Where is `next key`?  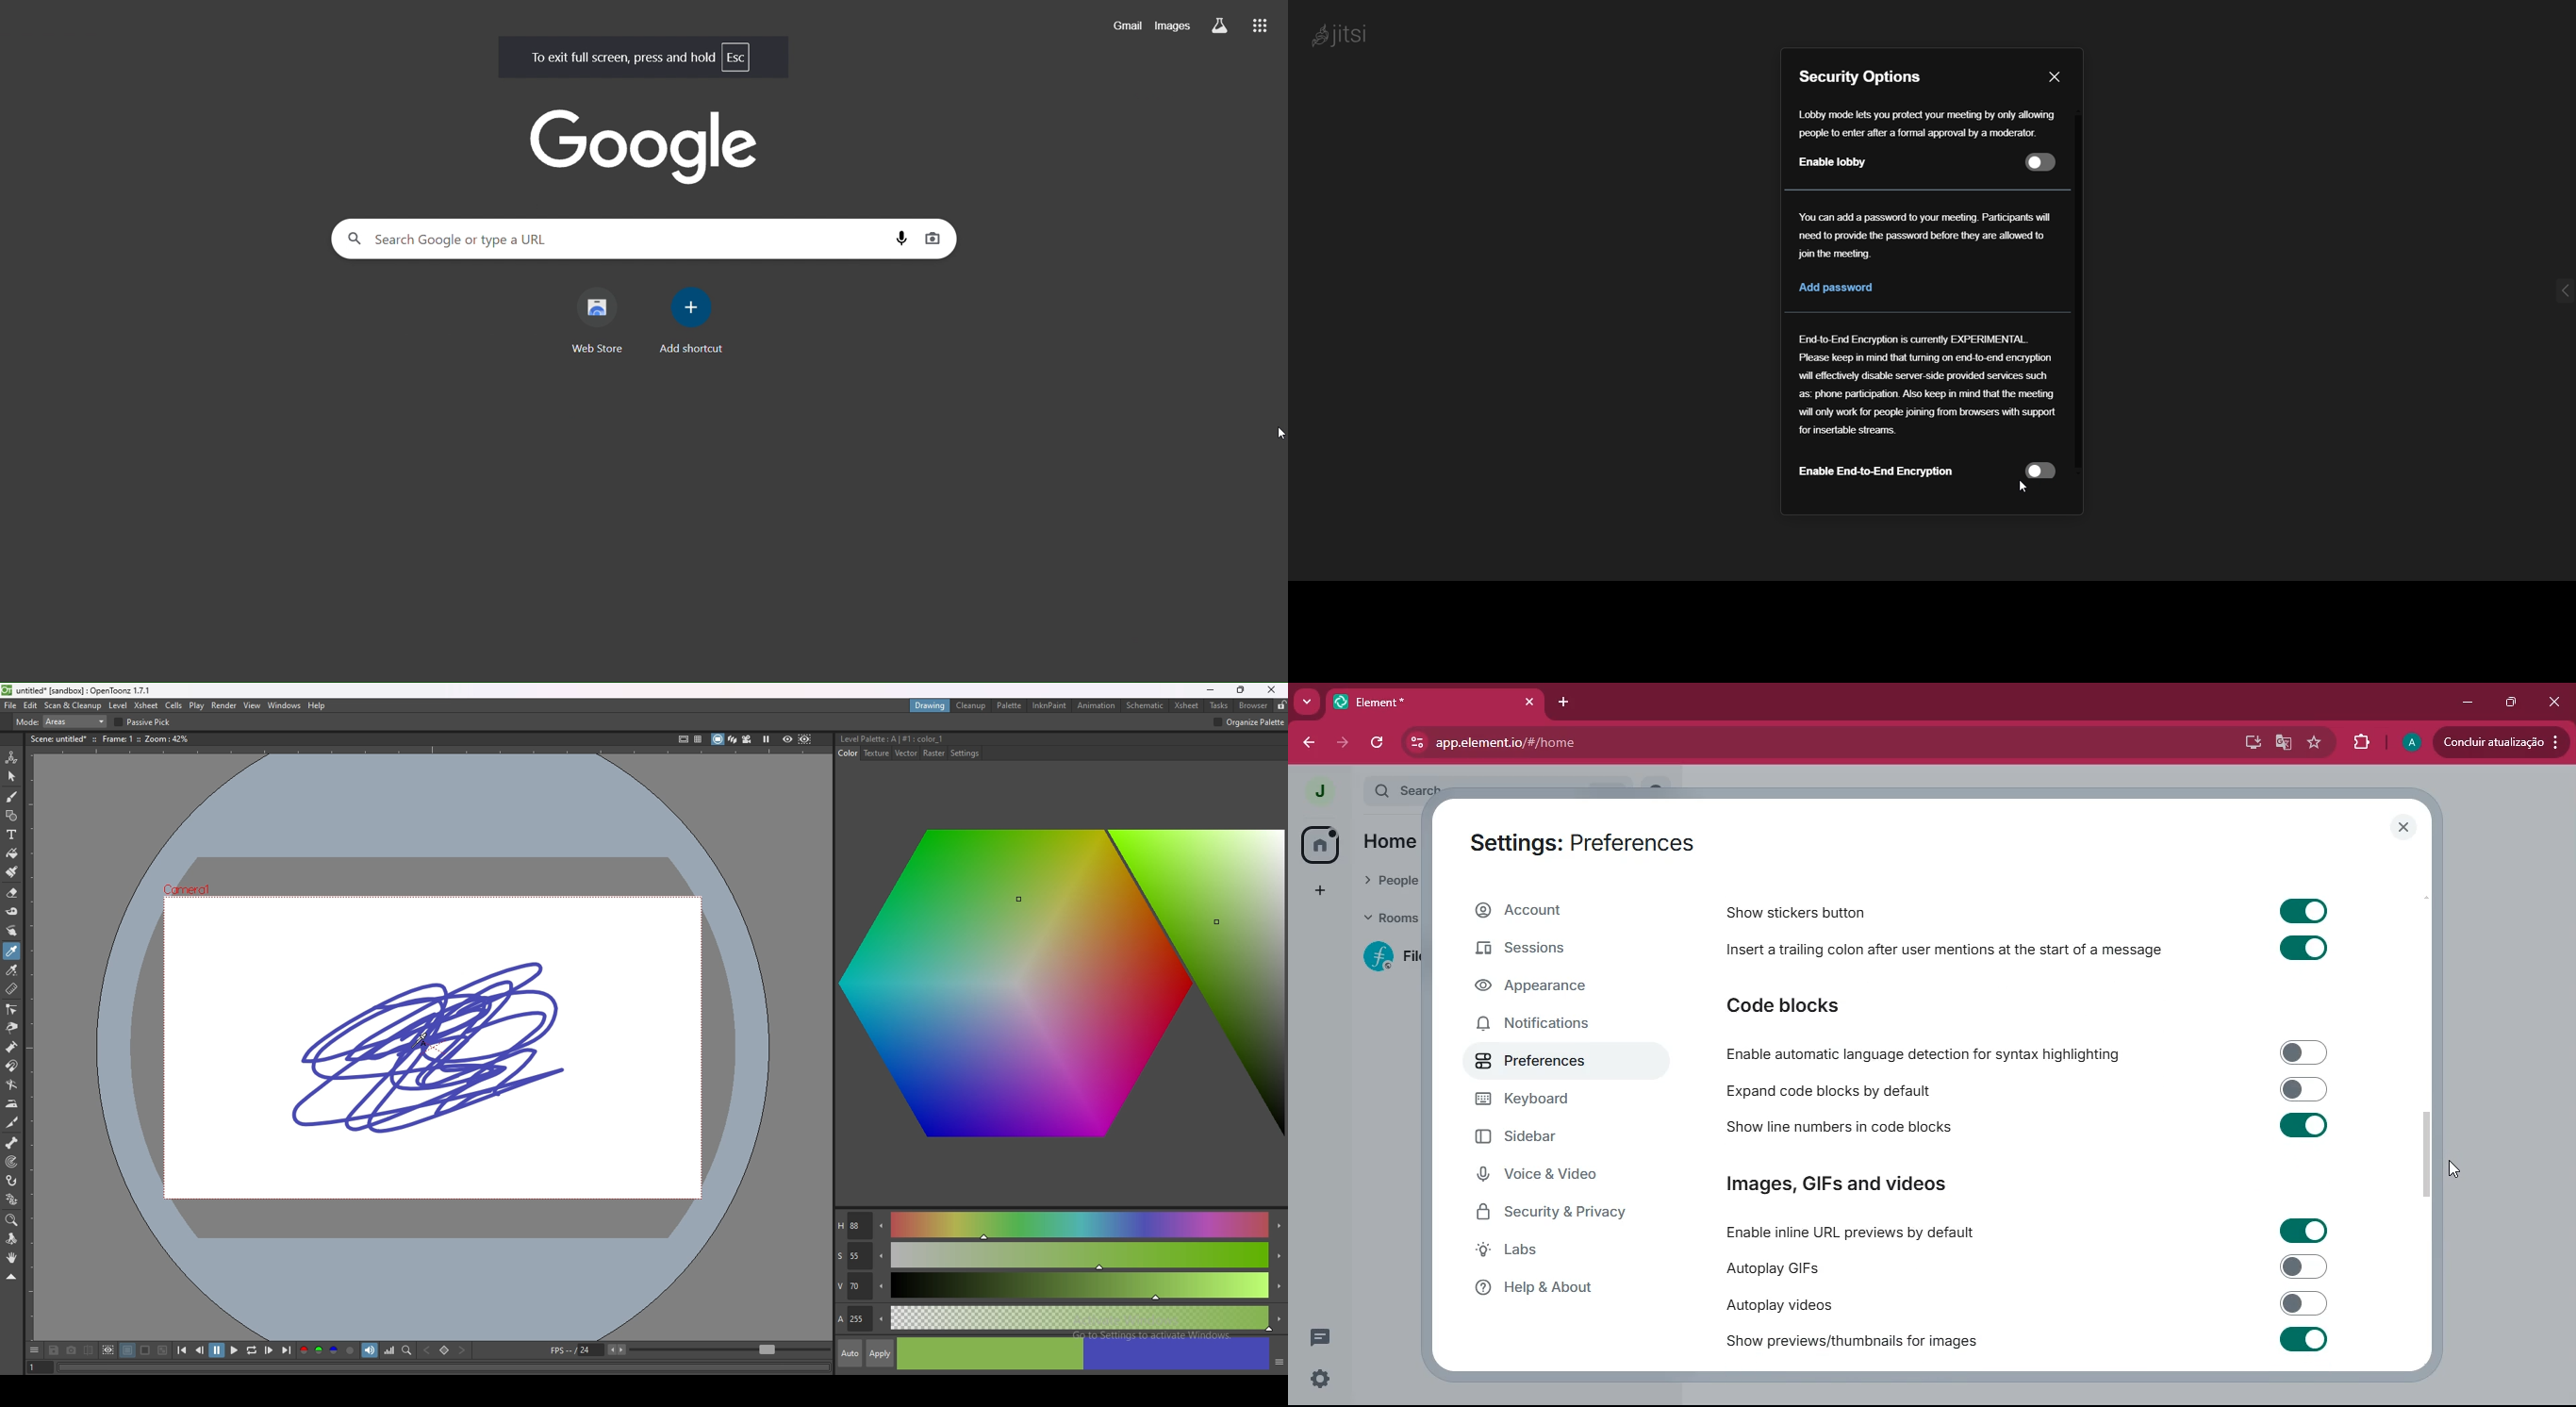
next key is located at coordinates (462, 1350).